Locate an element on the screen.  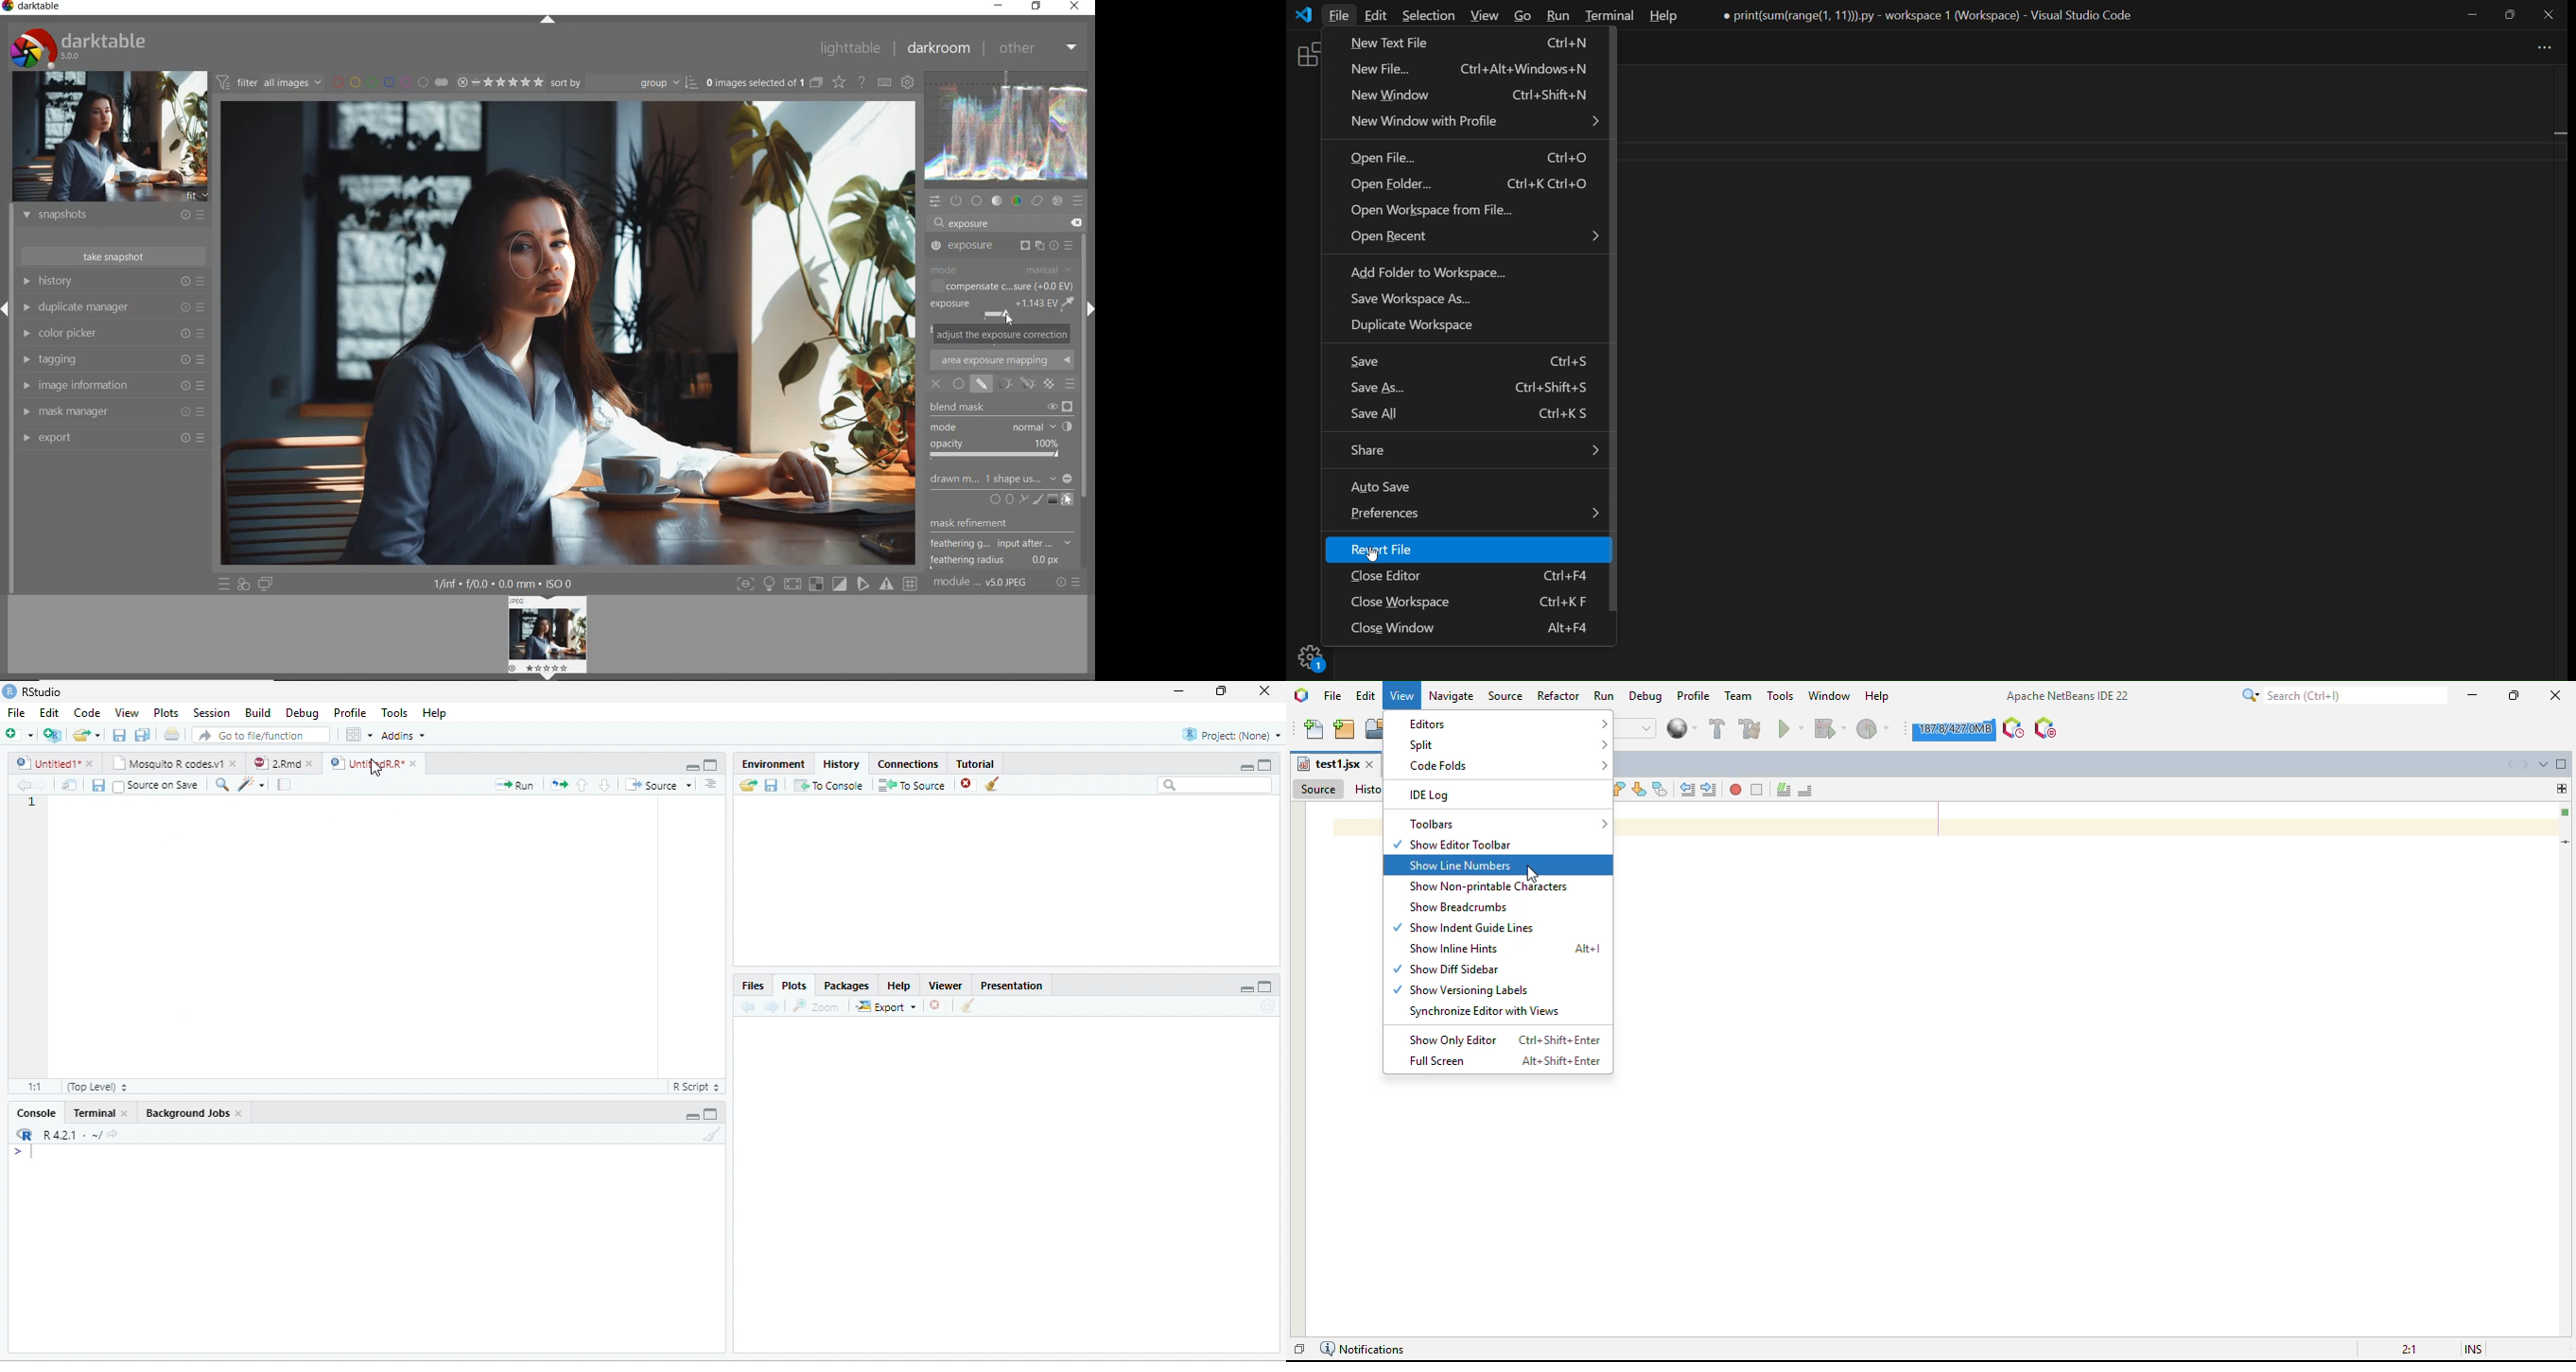
Open recent files is located at coordinates (97, 735).